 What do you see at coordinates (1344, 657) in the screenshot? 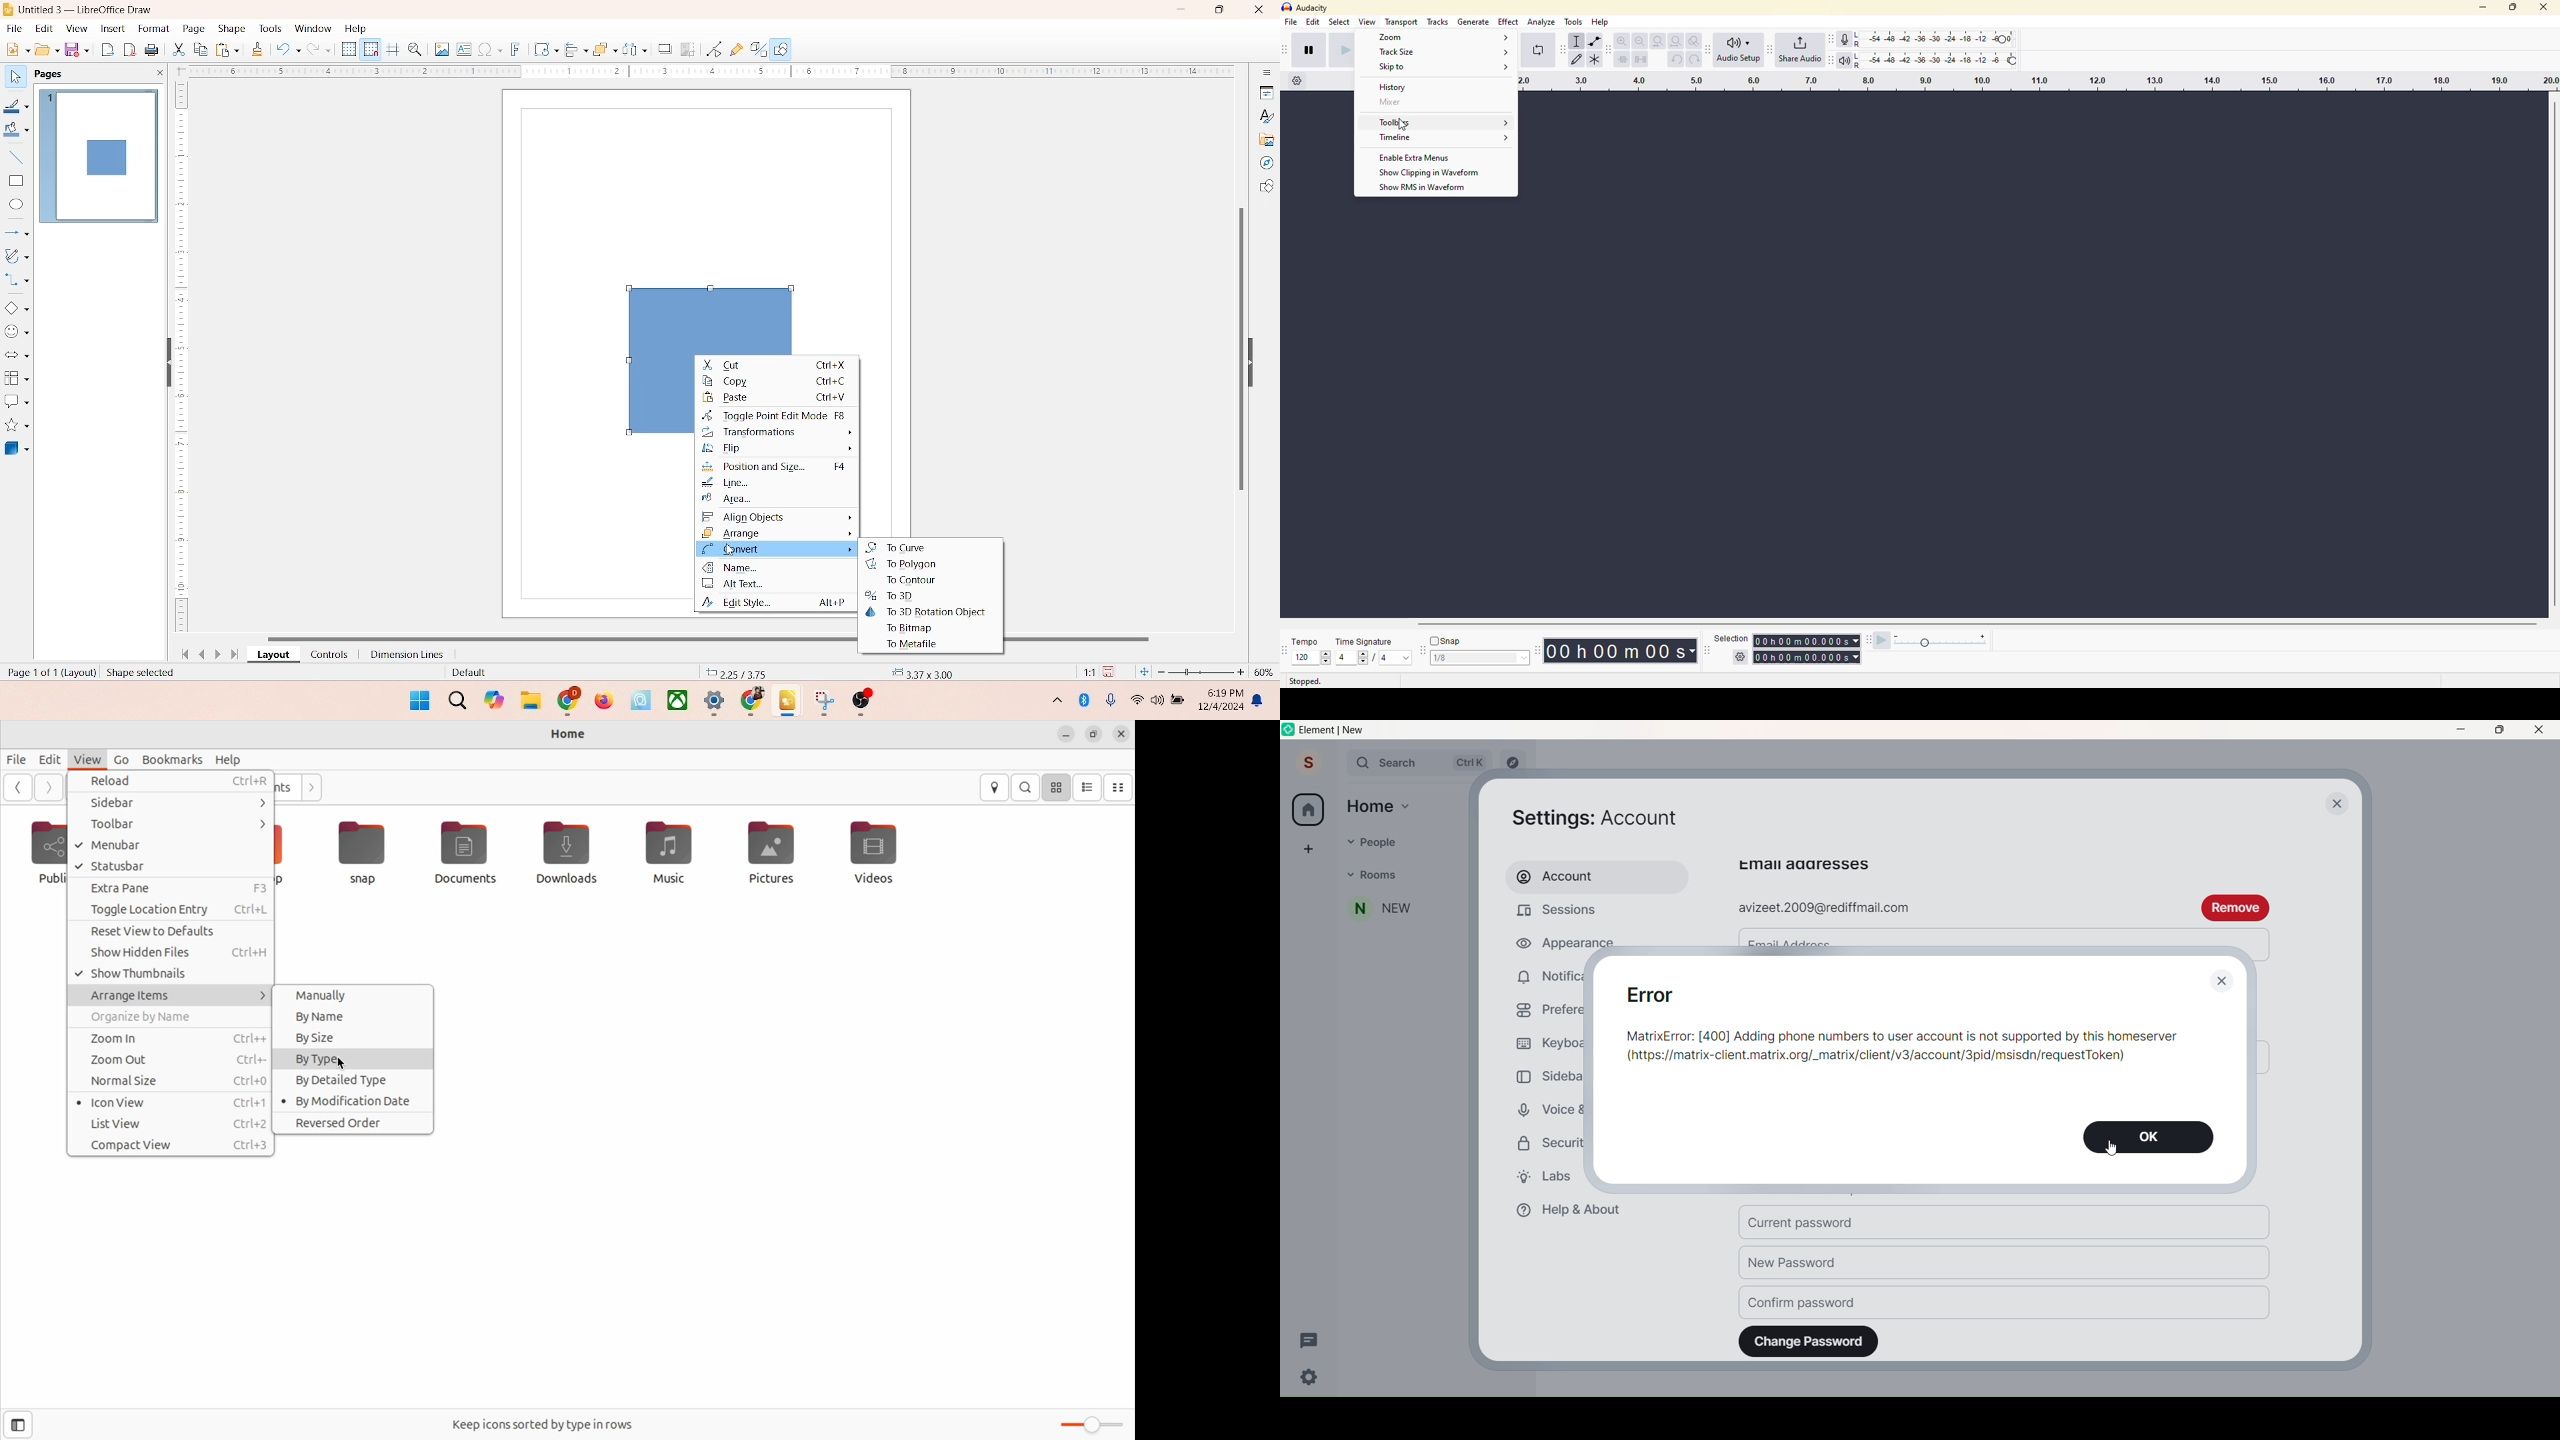
I see `4` at bounding box center [1344, 657].